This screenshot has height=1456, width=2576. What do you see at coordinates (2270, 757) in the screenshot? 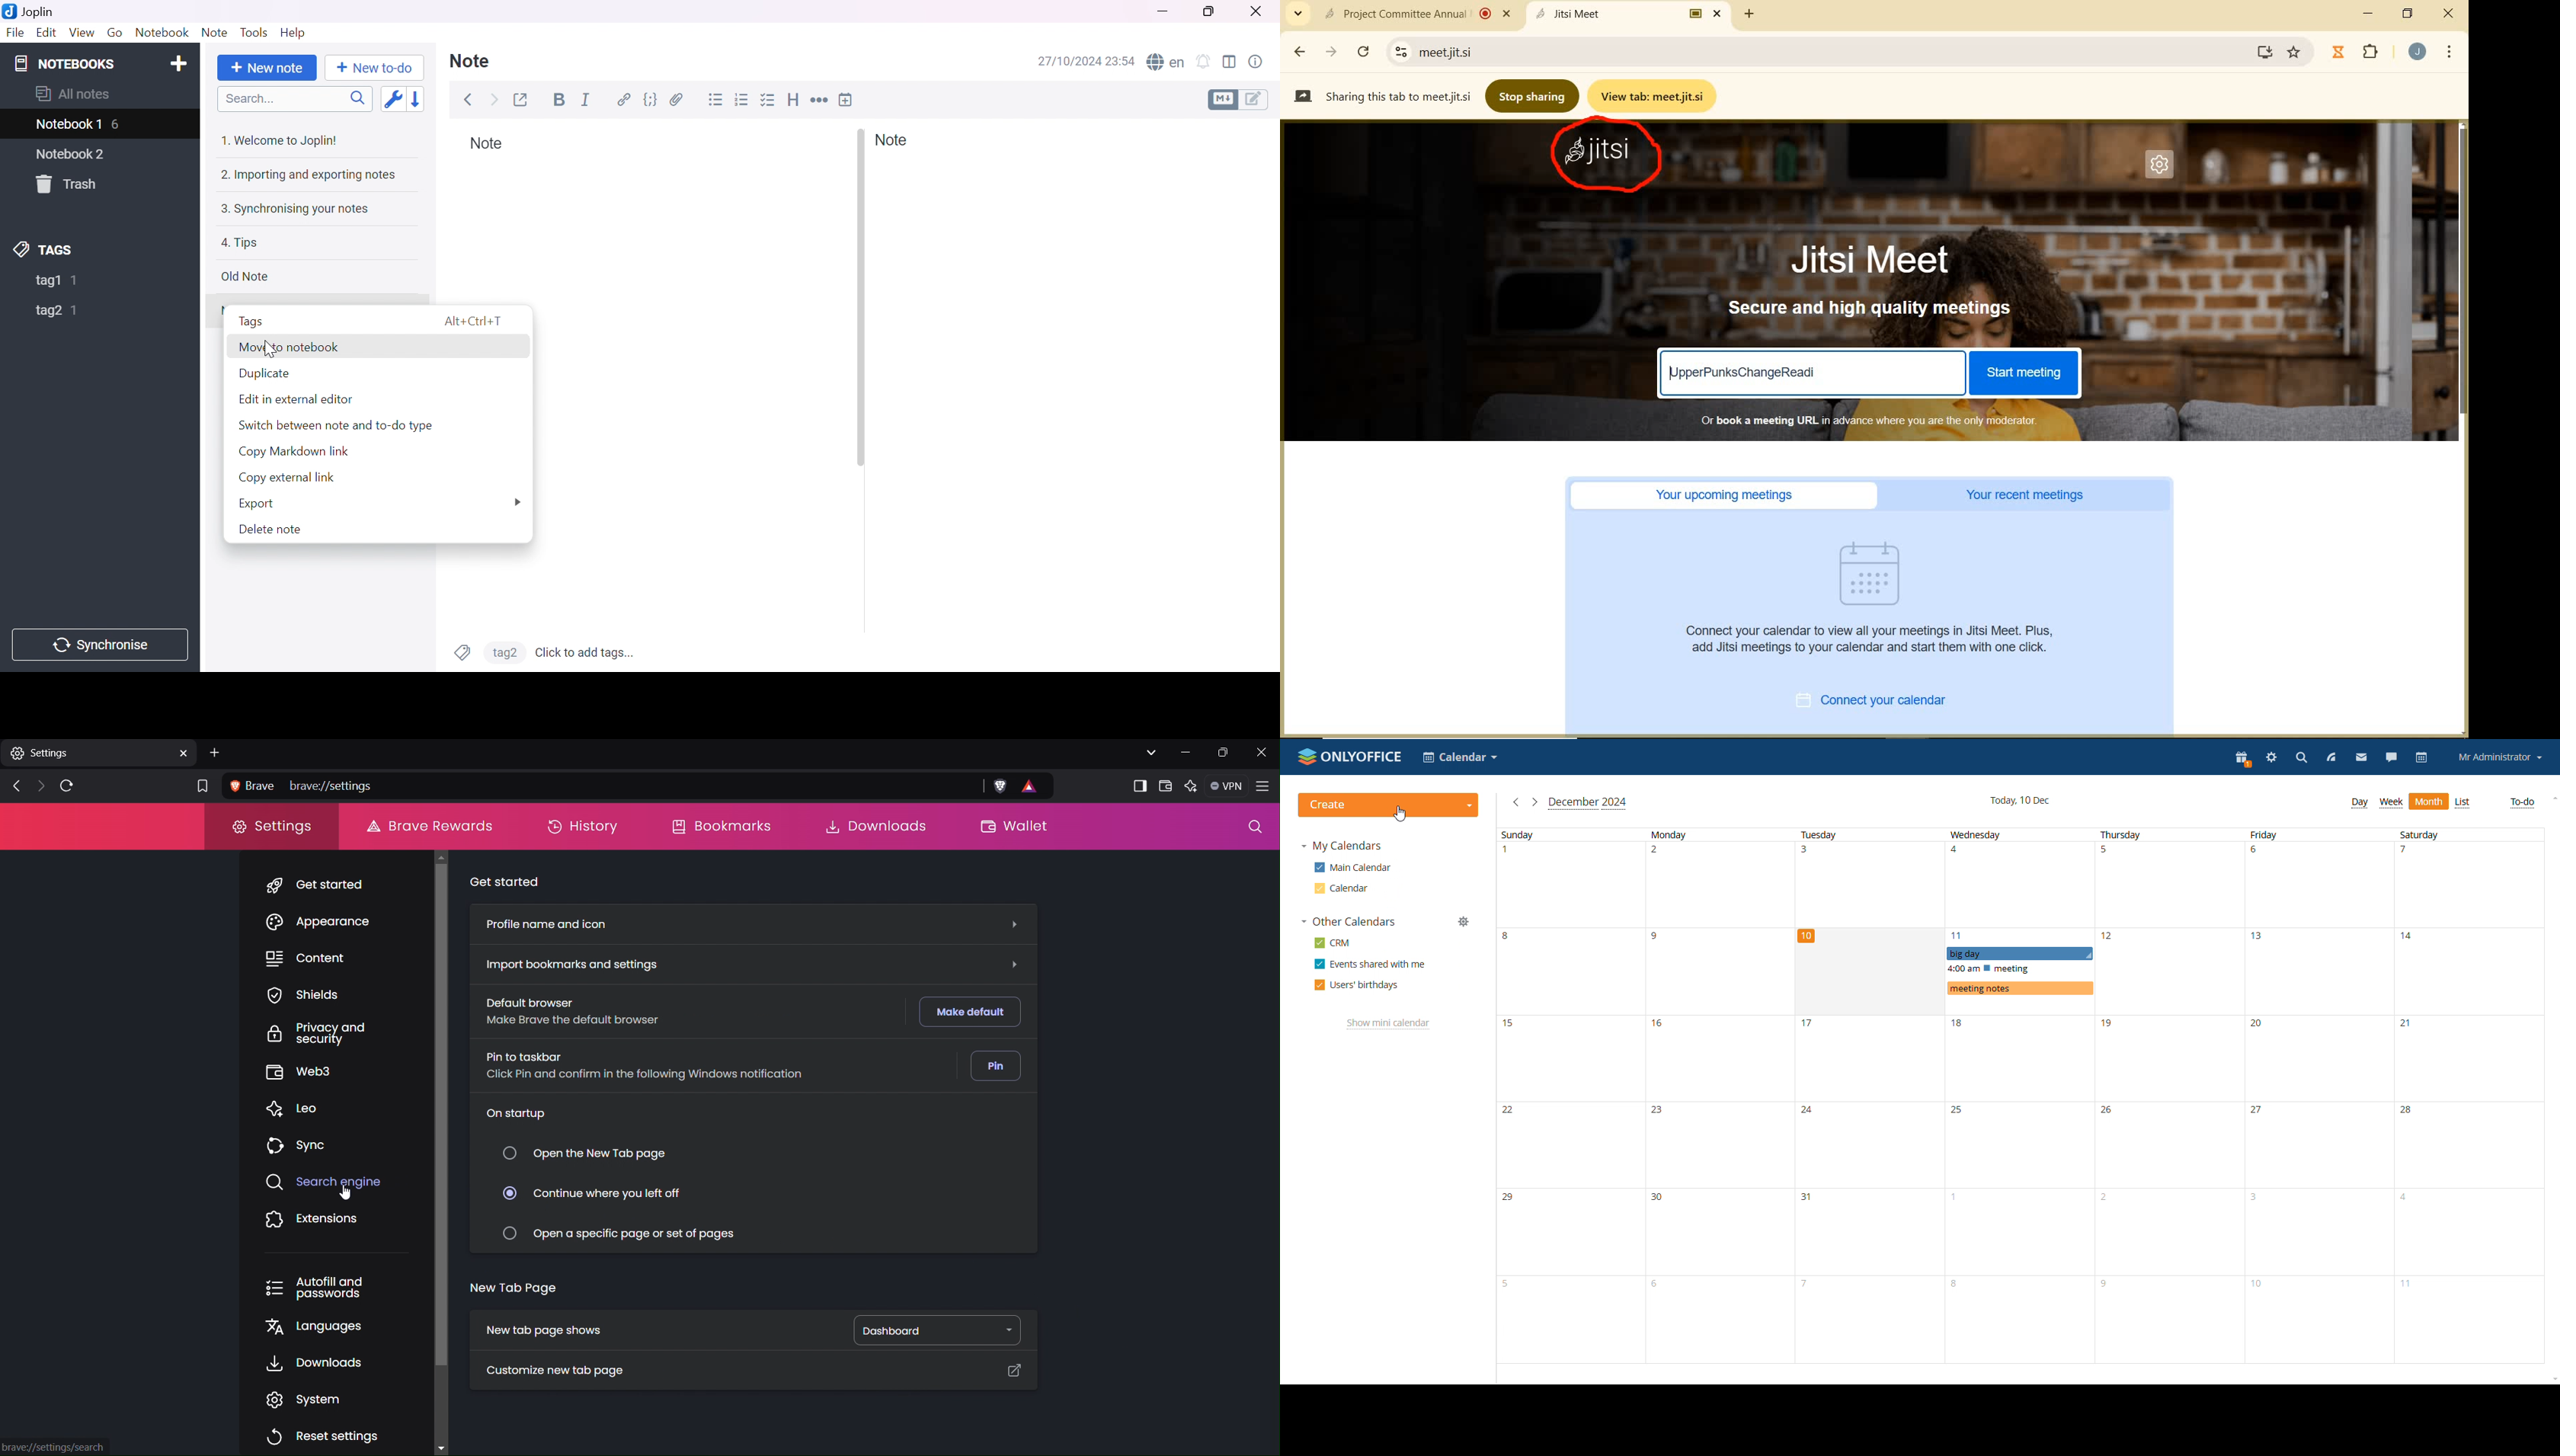
I see `settings` at bounding box center [2270, 757].